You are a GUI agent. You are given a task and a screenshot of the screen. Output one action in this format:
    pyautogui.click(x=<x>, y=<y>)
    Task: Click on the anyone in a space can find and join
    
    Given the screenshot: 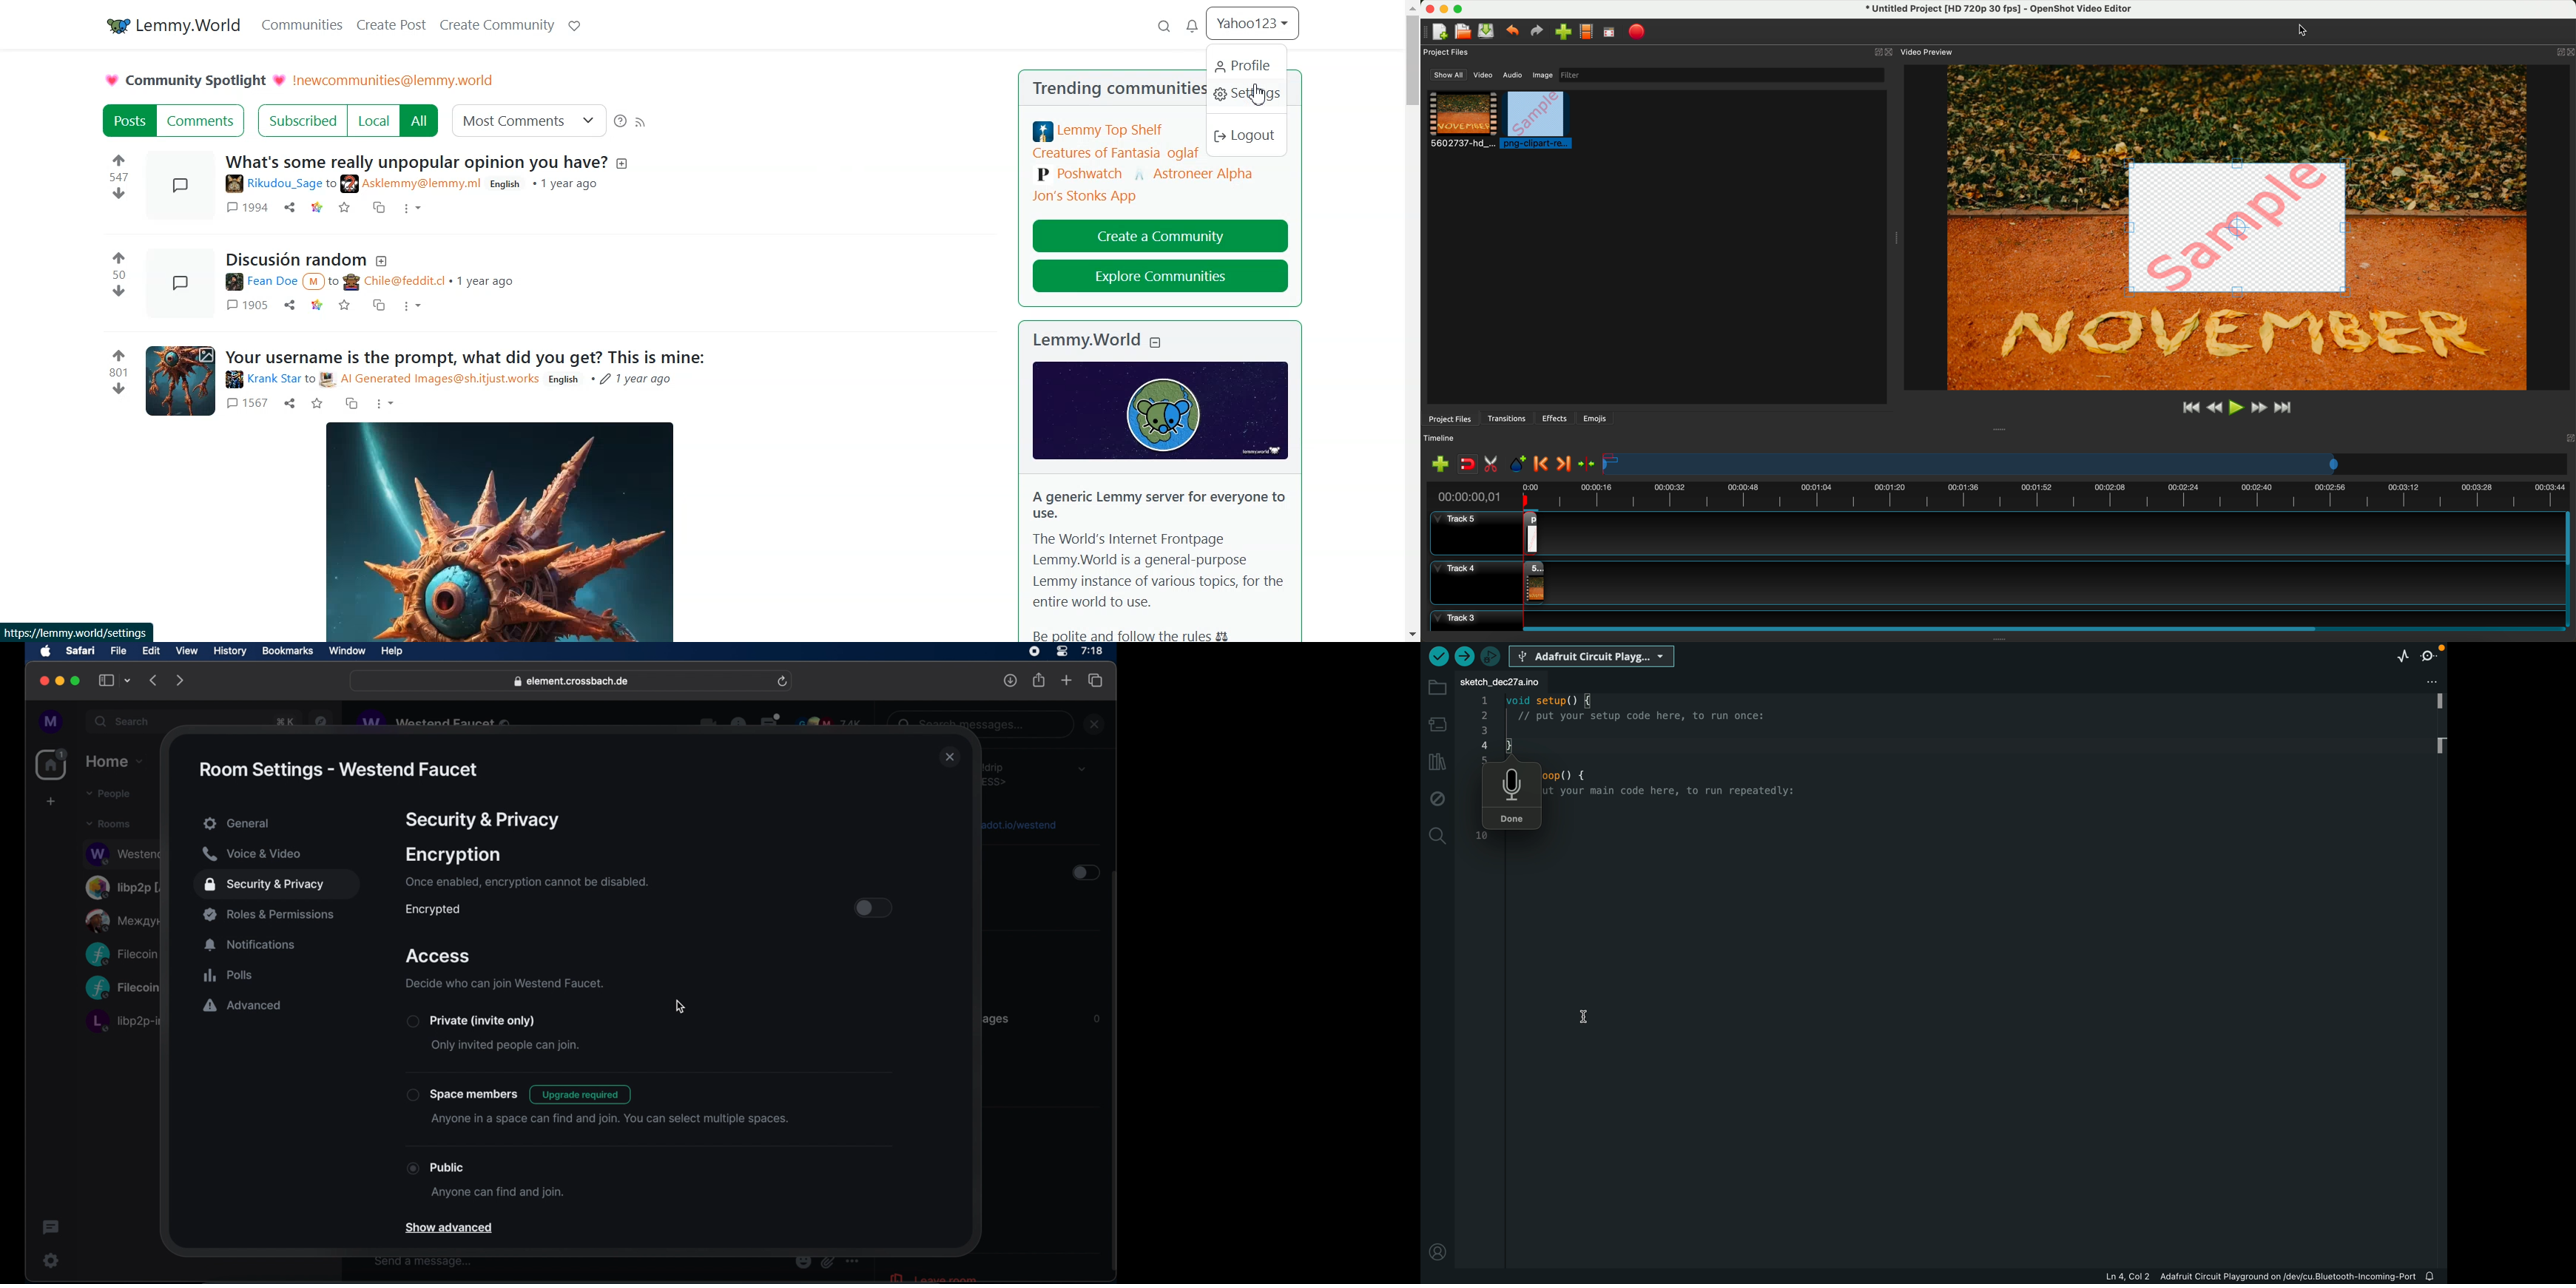 What is the action you would take?
    pyautogui.click(x=611, y=1119)
    